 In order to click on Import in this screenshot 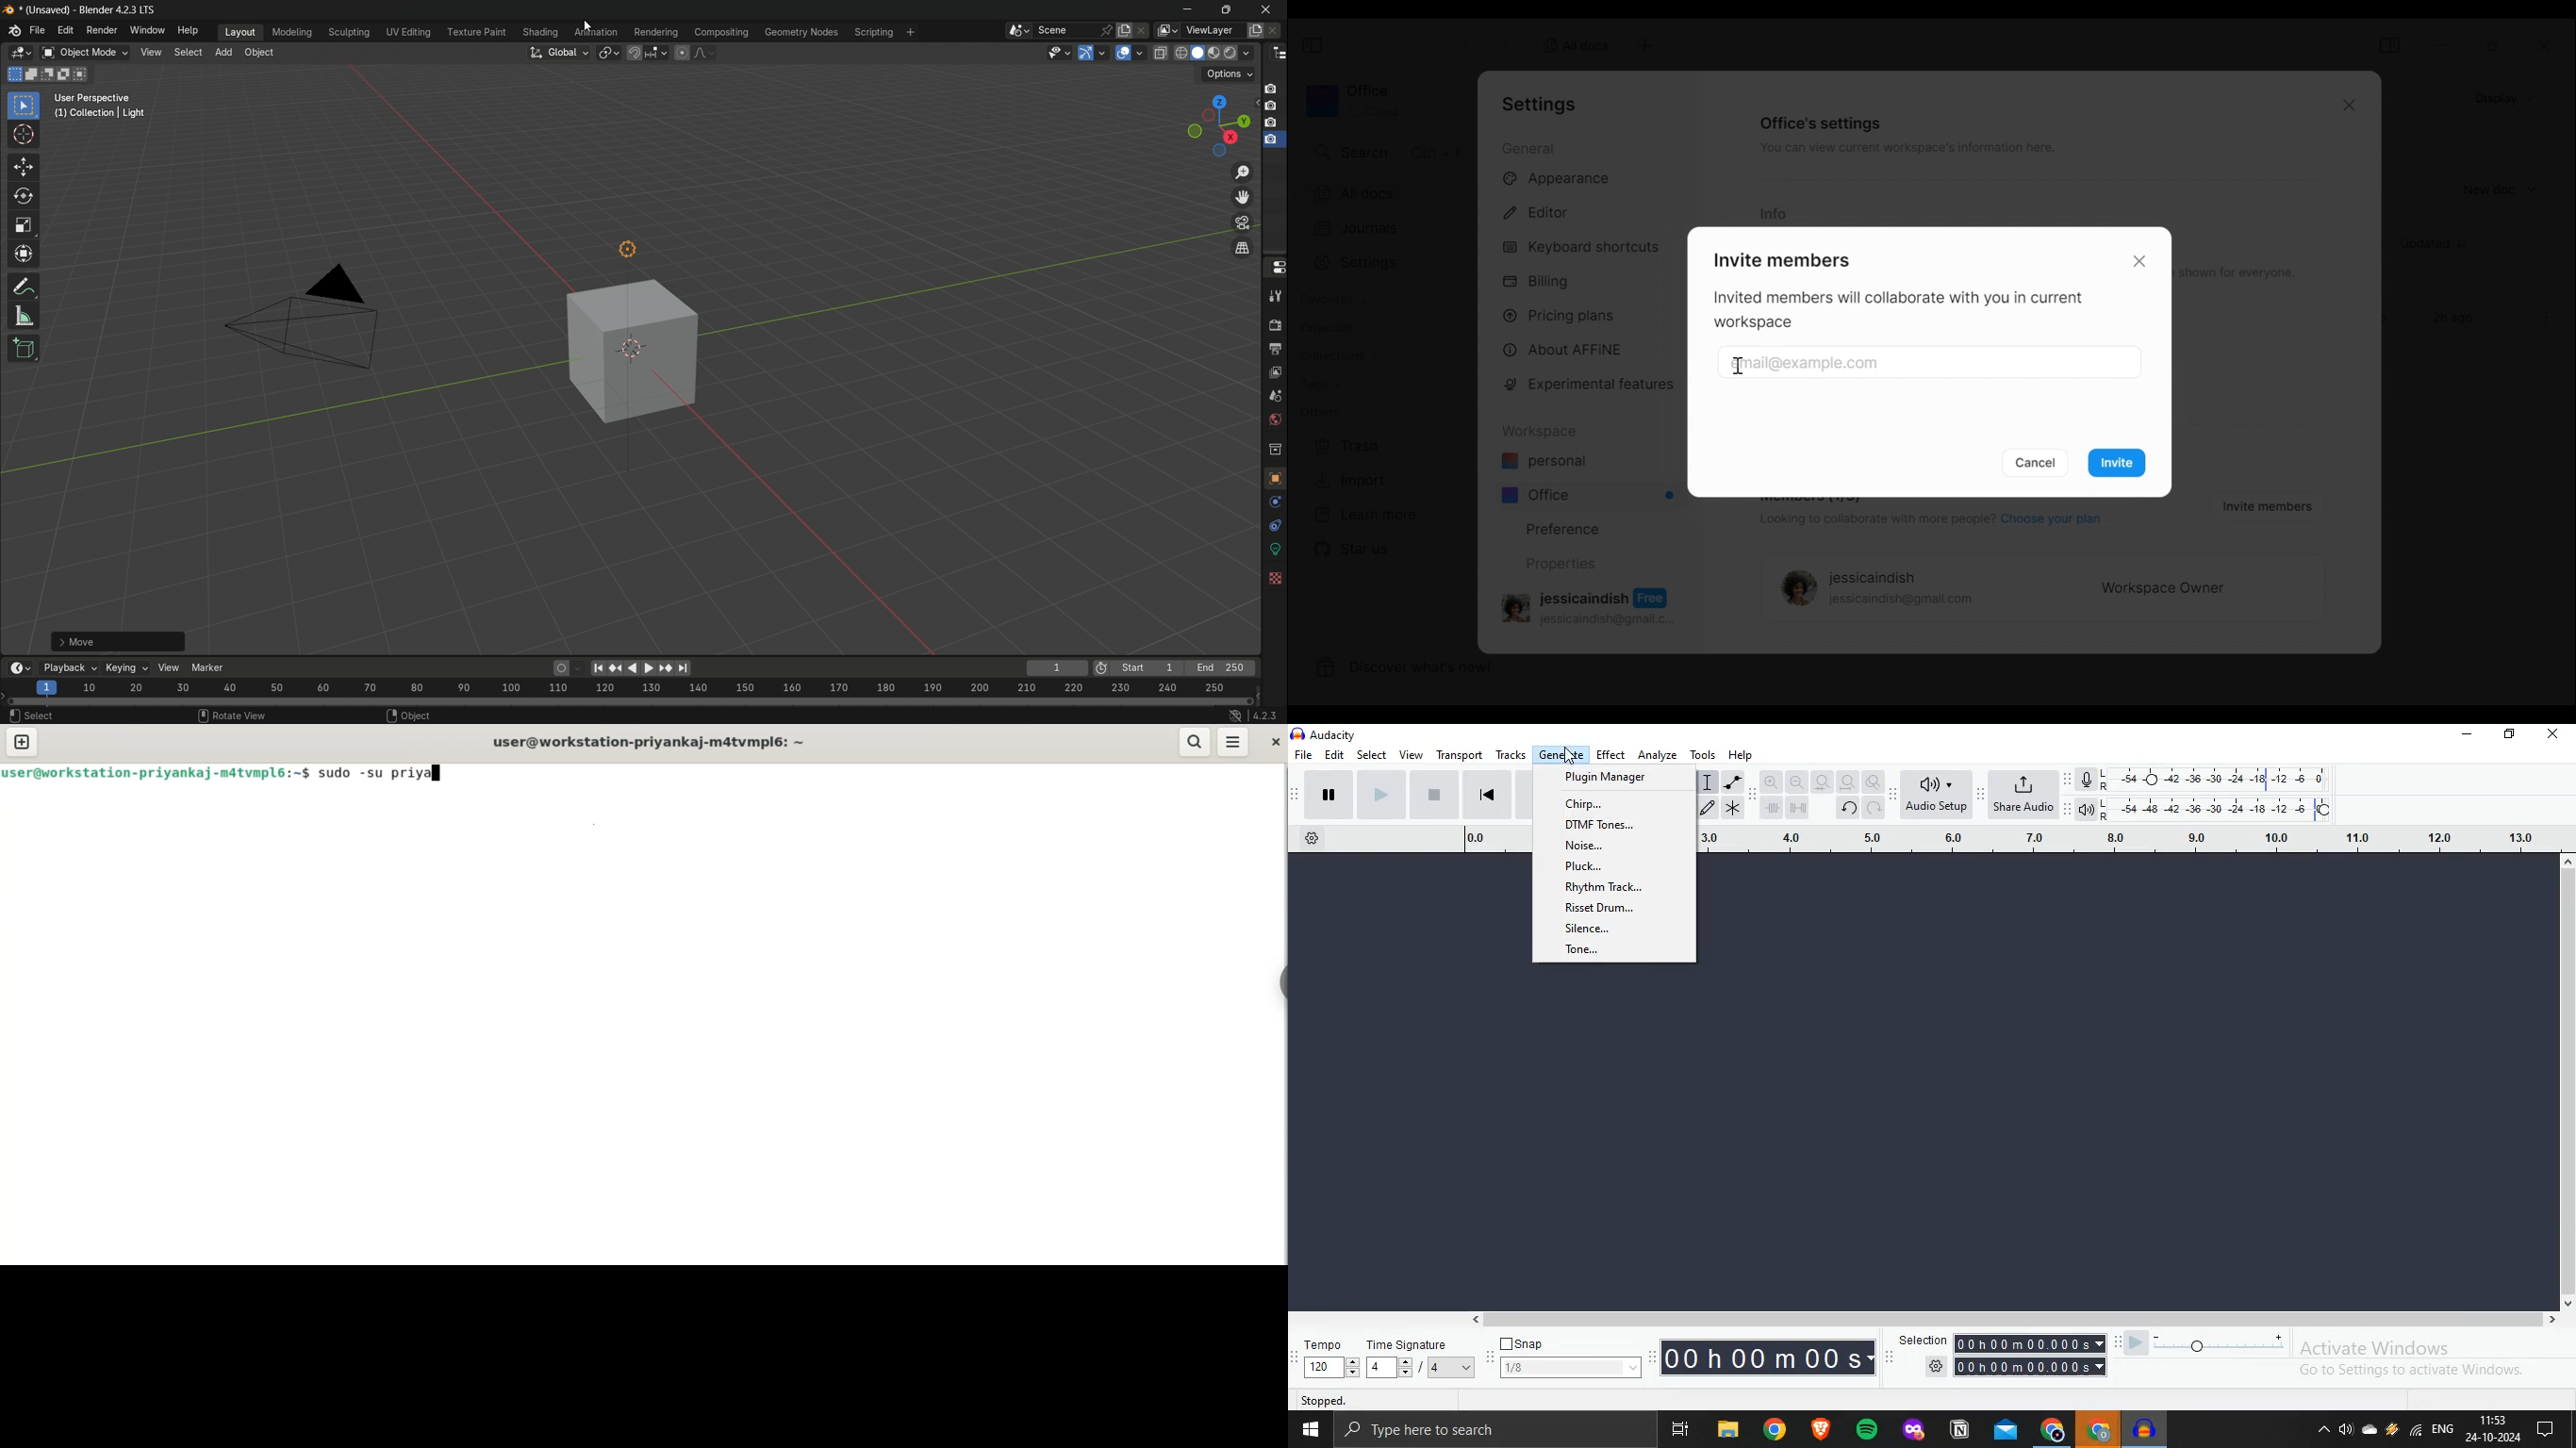, I will do `click(1348, 481)`.